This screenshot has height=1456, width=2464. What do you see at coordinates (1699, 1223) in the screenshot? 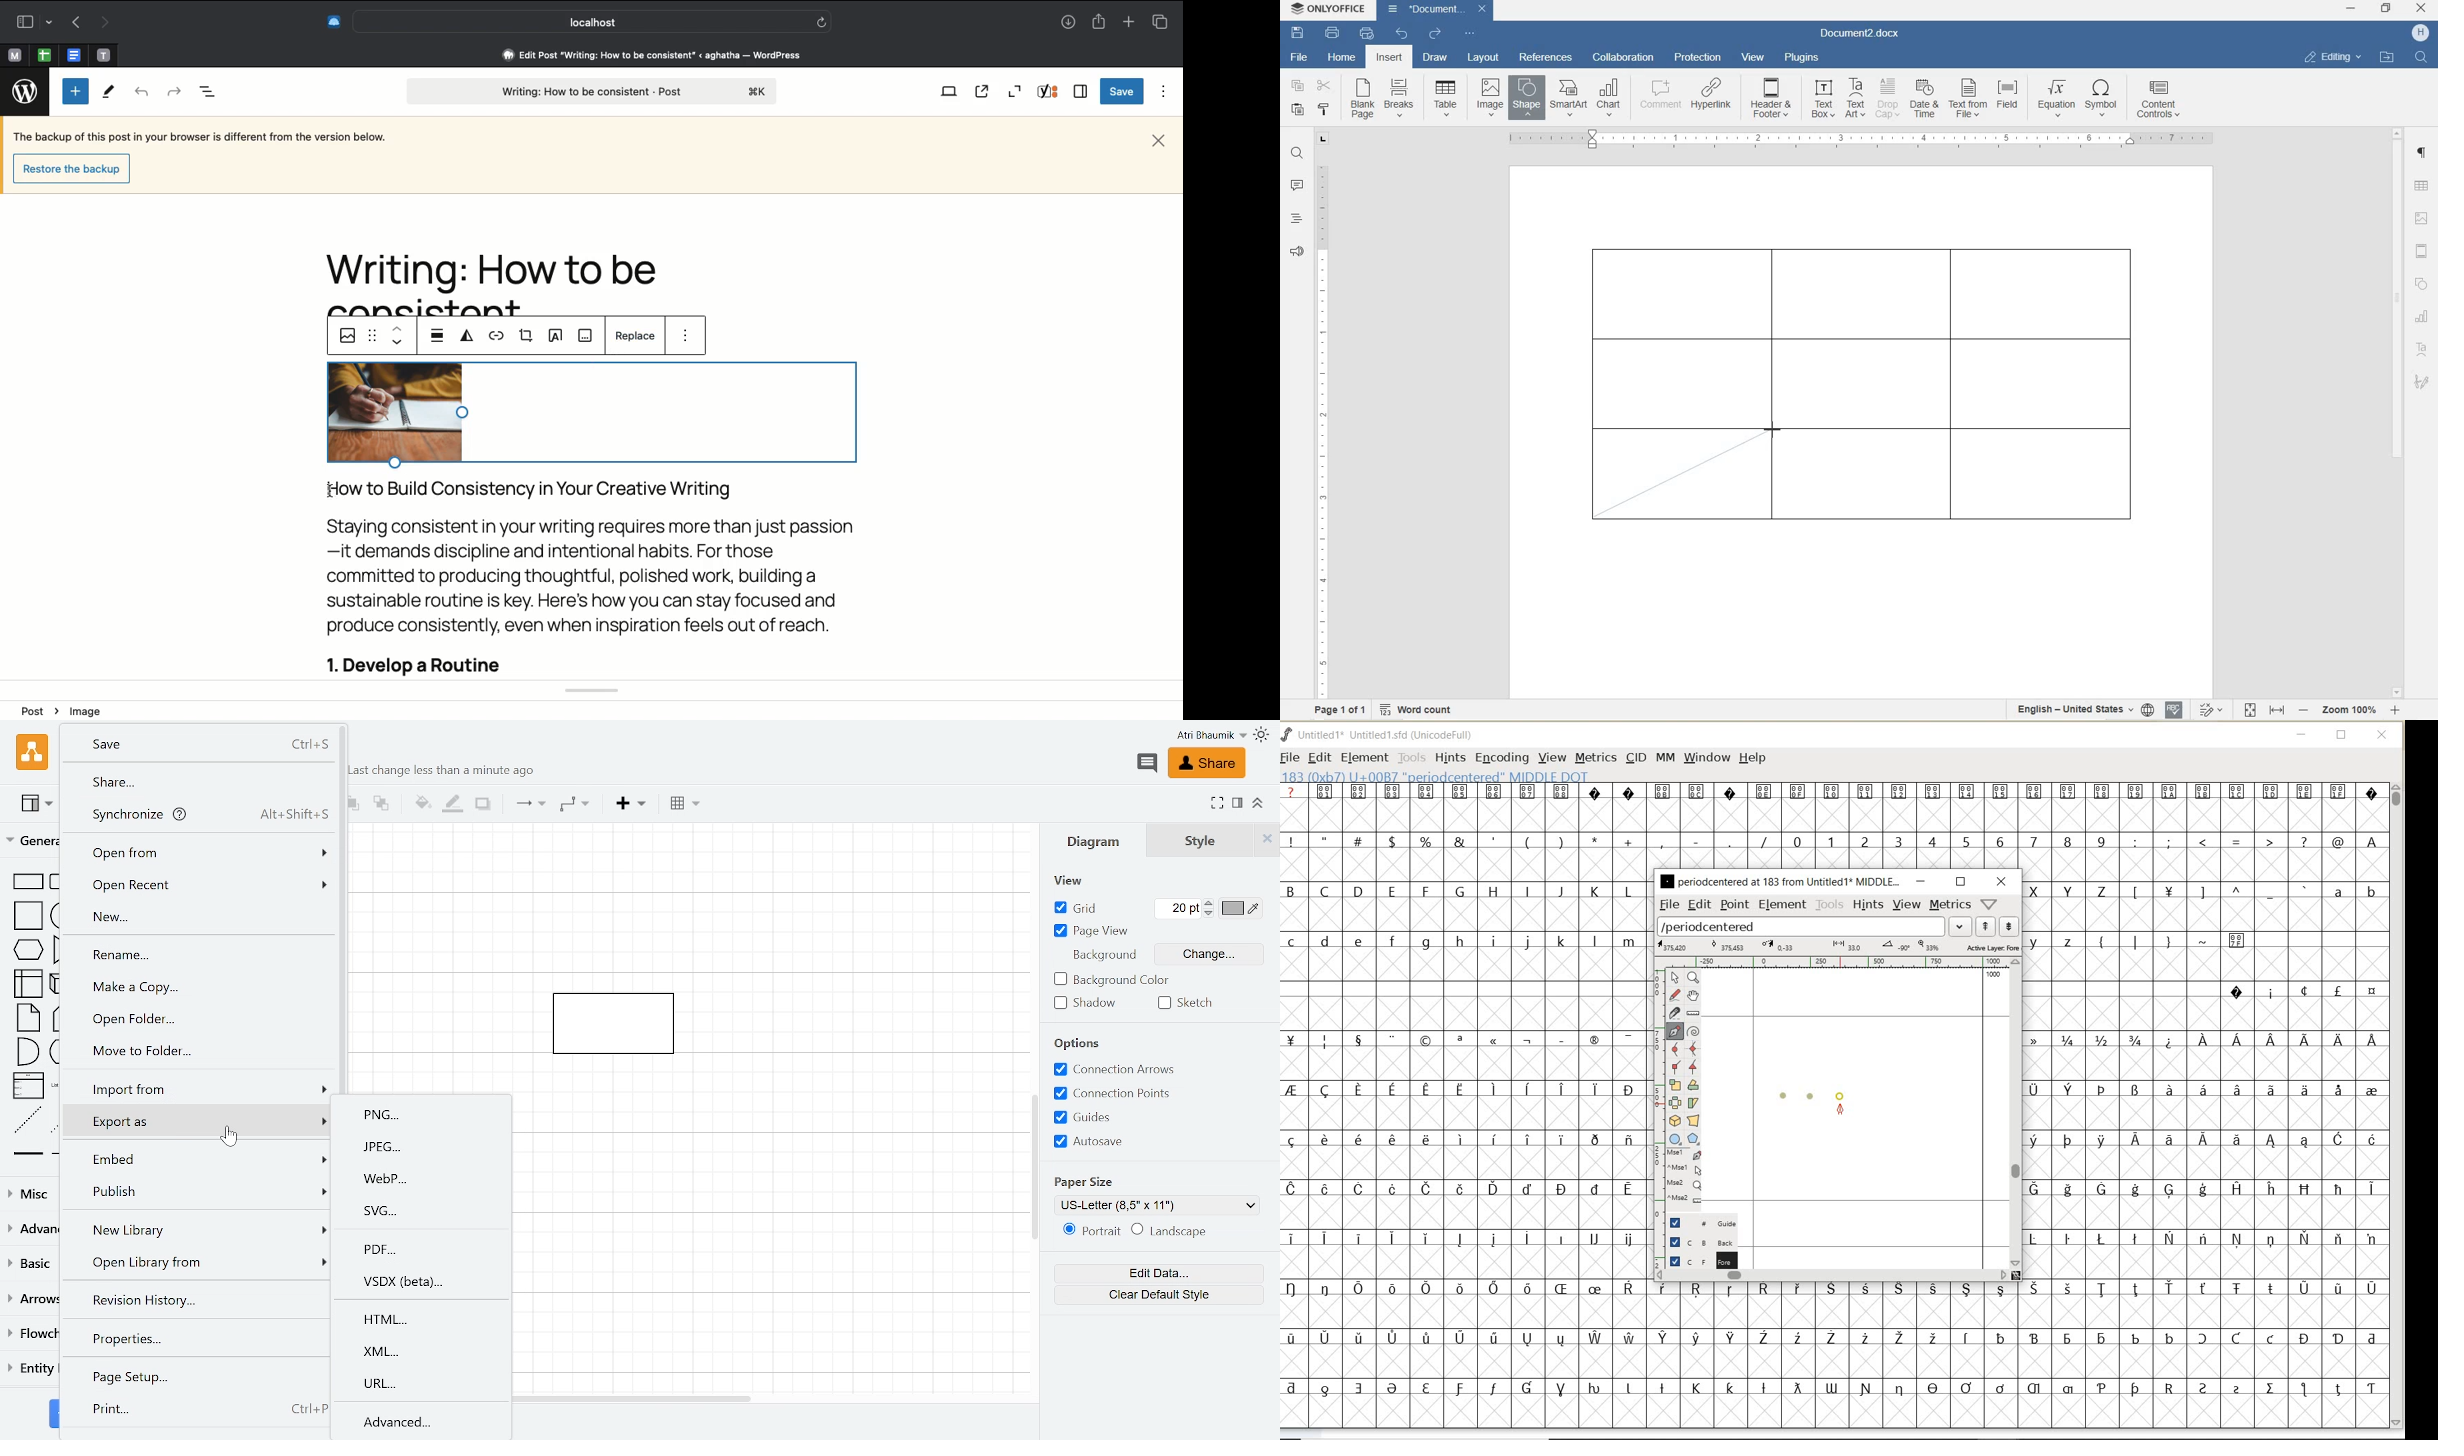
I see `guide` at bounding box center [1699, 1223].